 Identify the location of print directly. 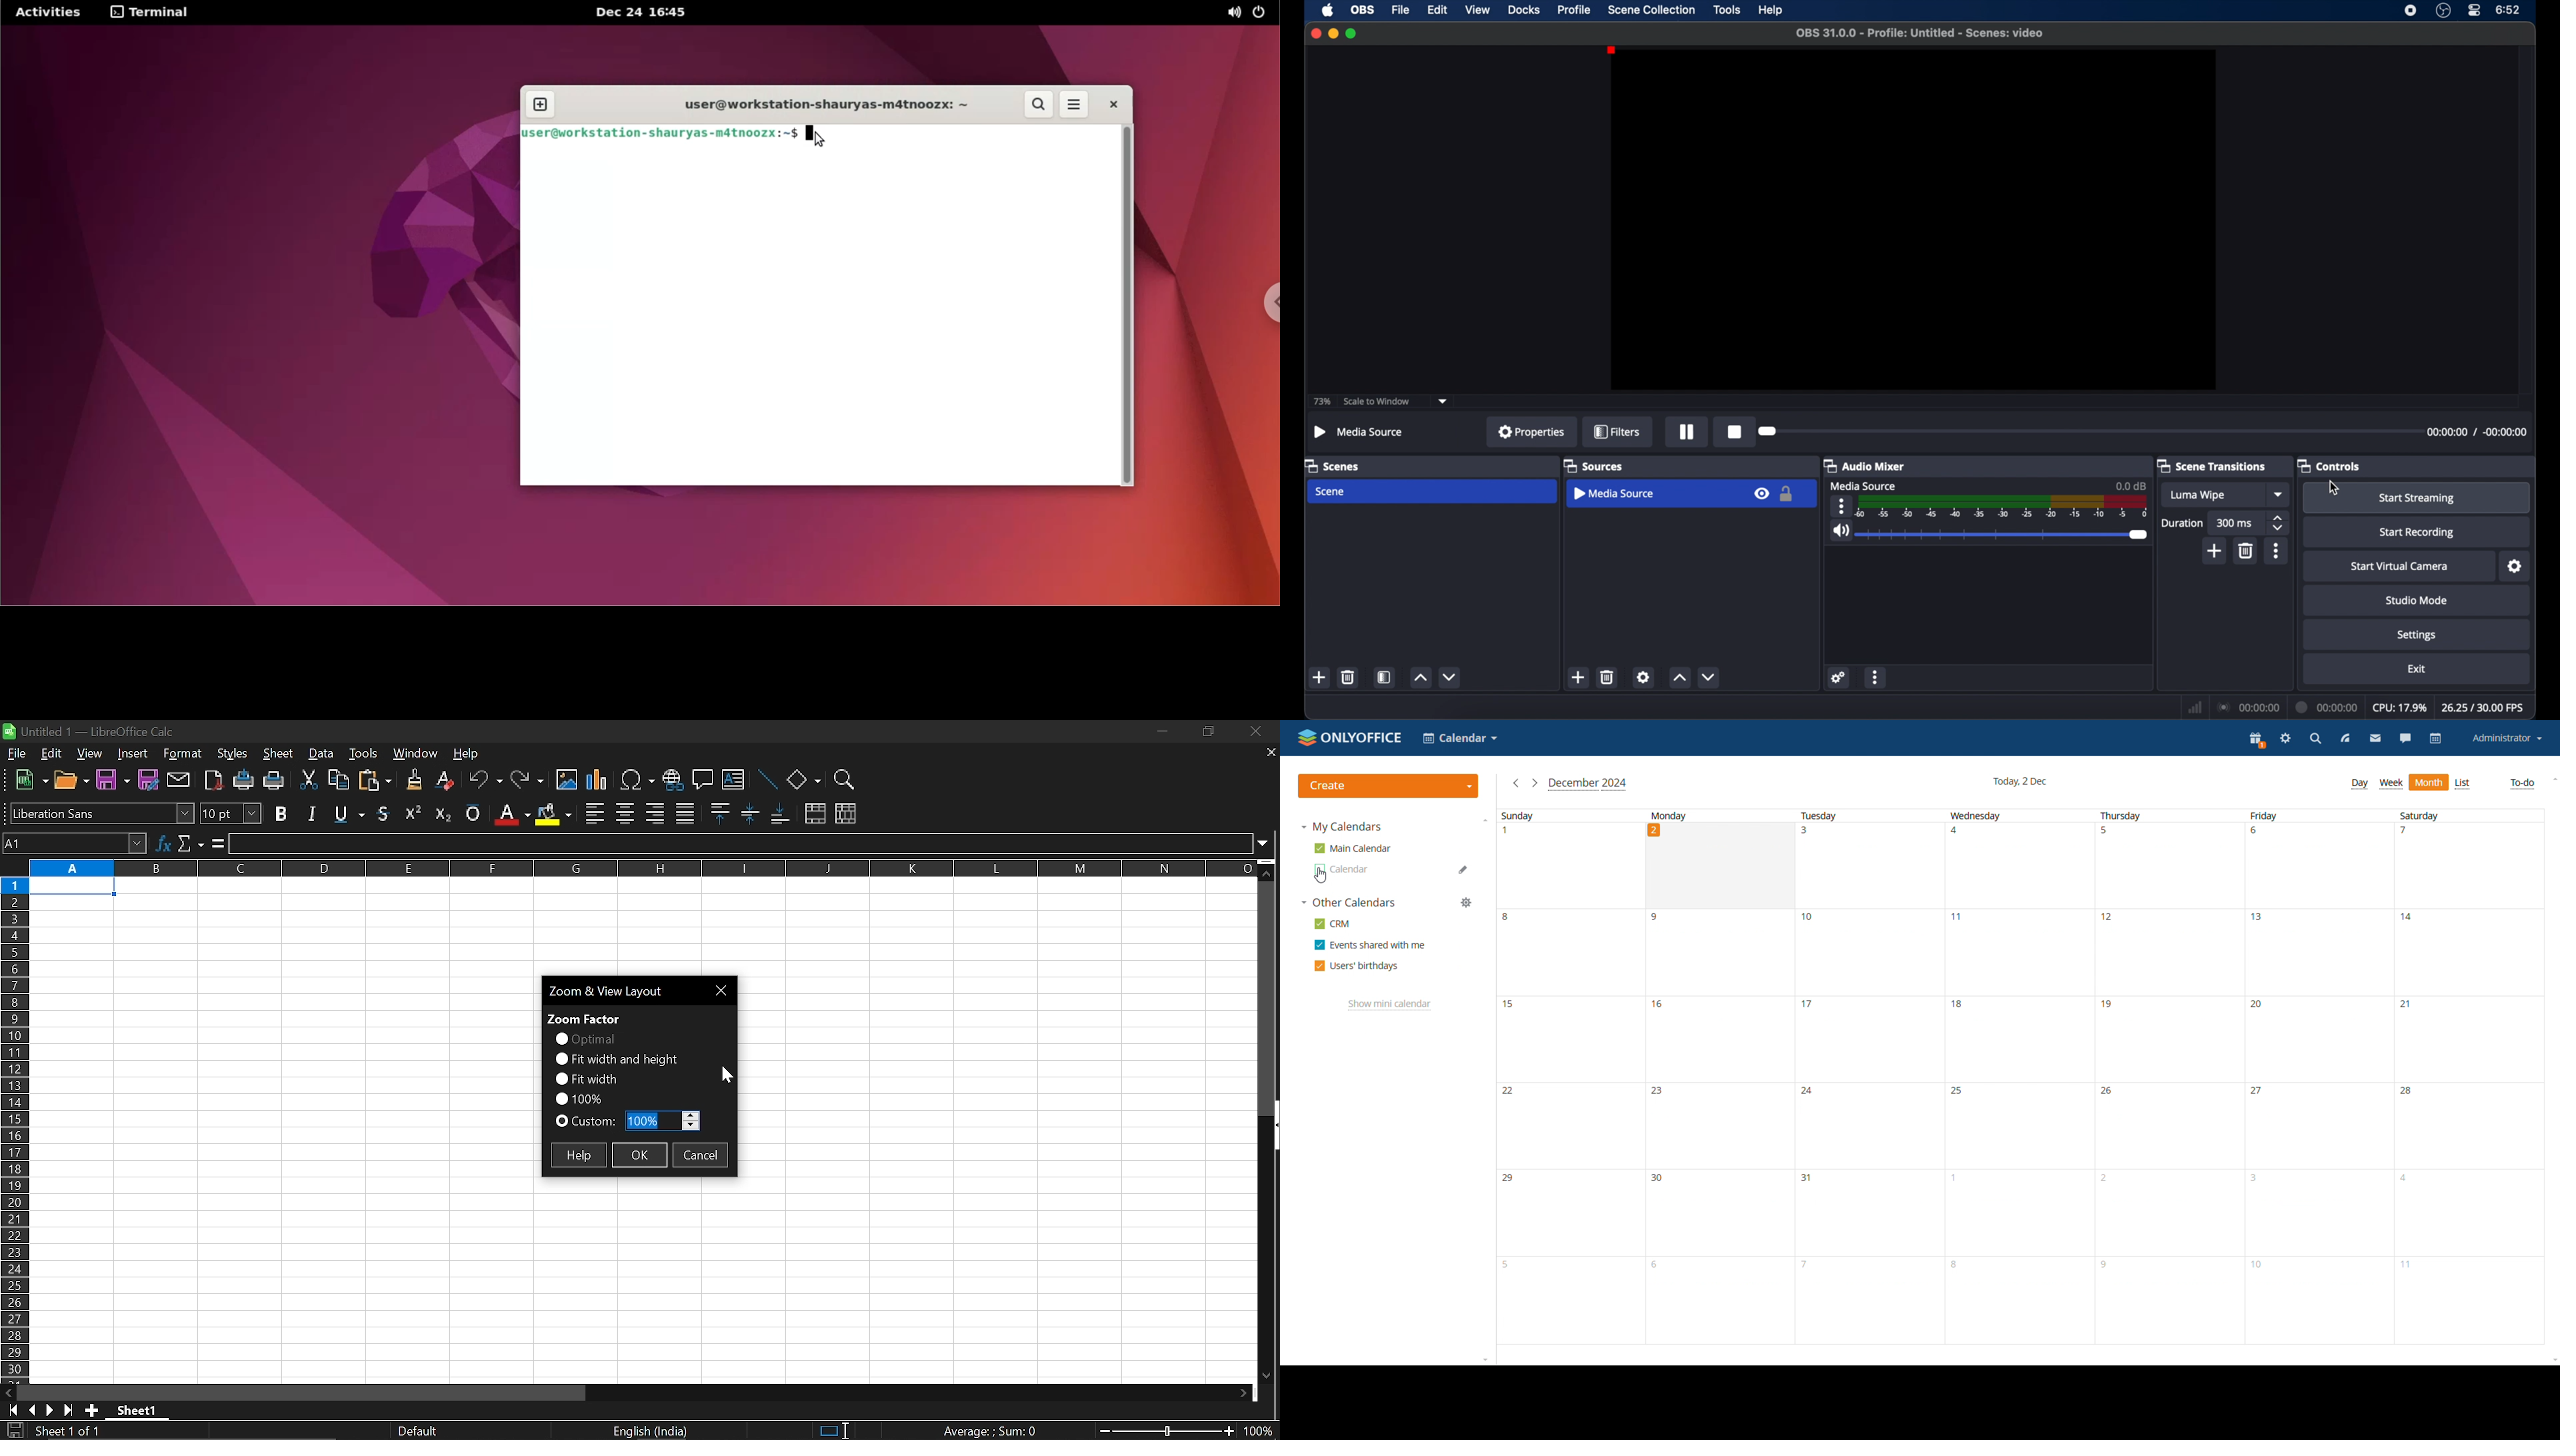
(244, 782).